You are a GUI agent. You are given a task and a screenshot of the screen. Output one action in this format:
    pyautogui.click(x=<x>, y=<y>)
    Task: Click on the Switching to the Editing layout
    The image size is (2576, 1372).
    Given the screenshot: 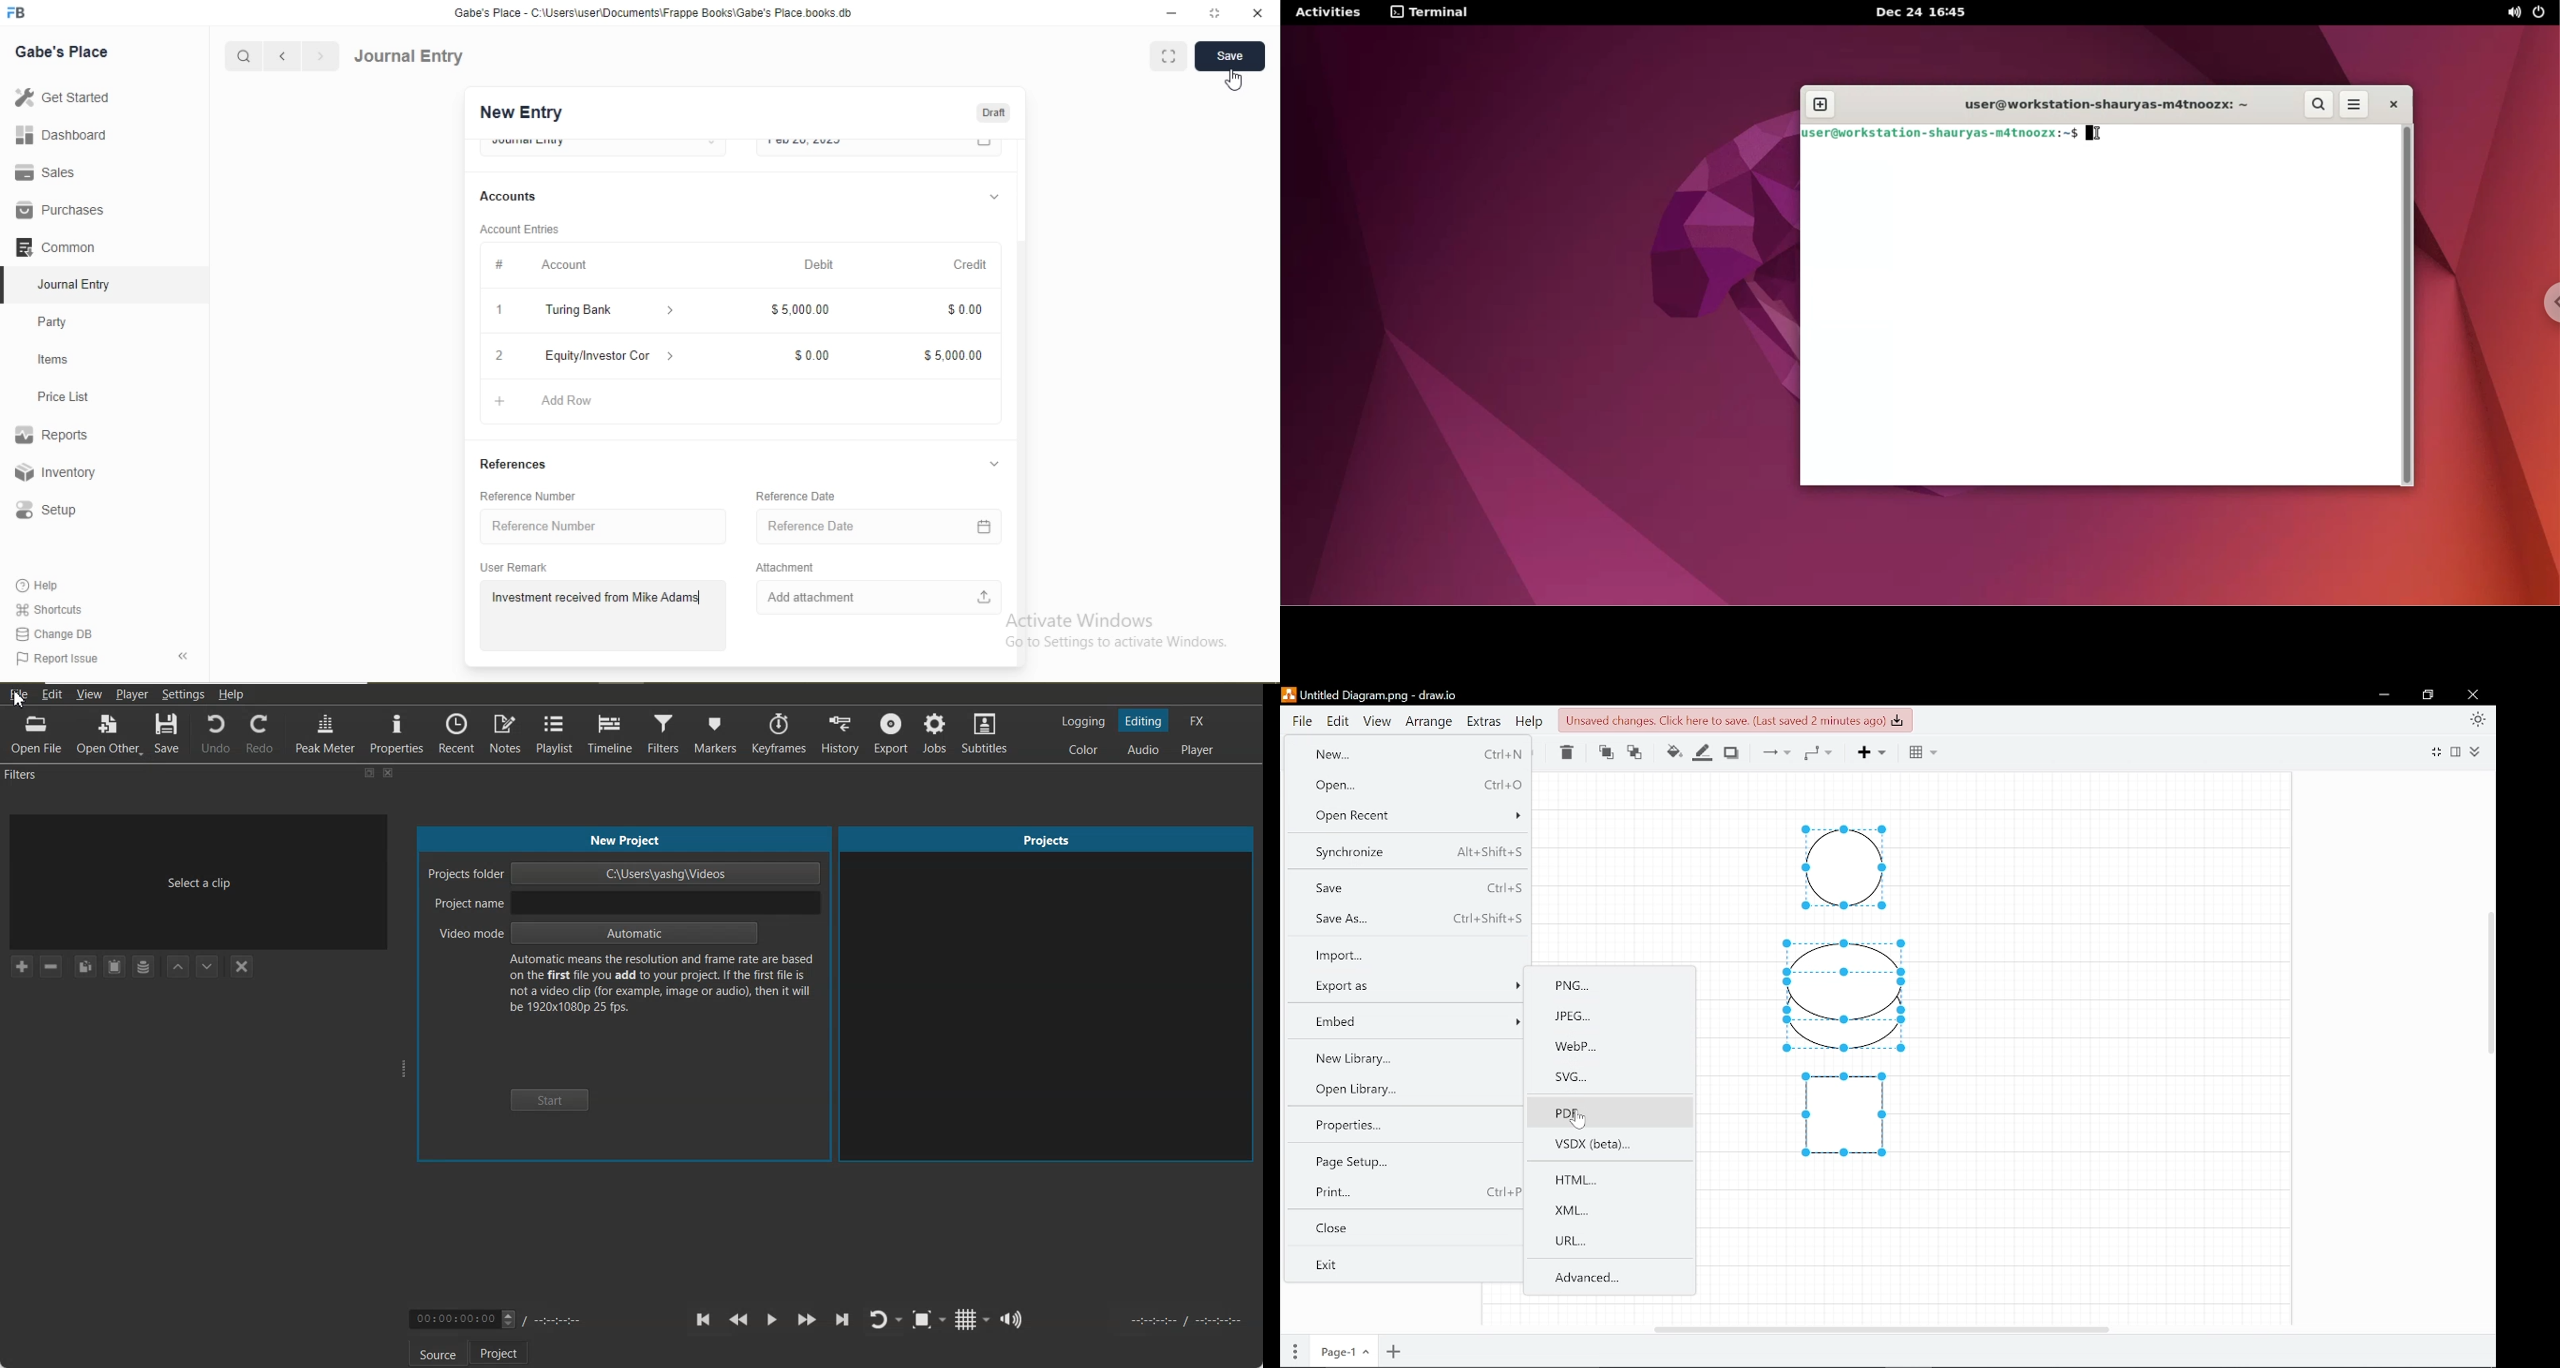 What is the action you would take?
    pyautogui.click(x=1144, y=721)
    